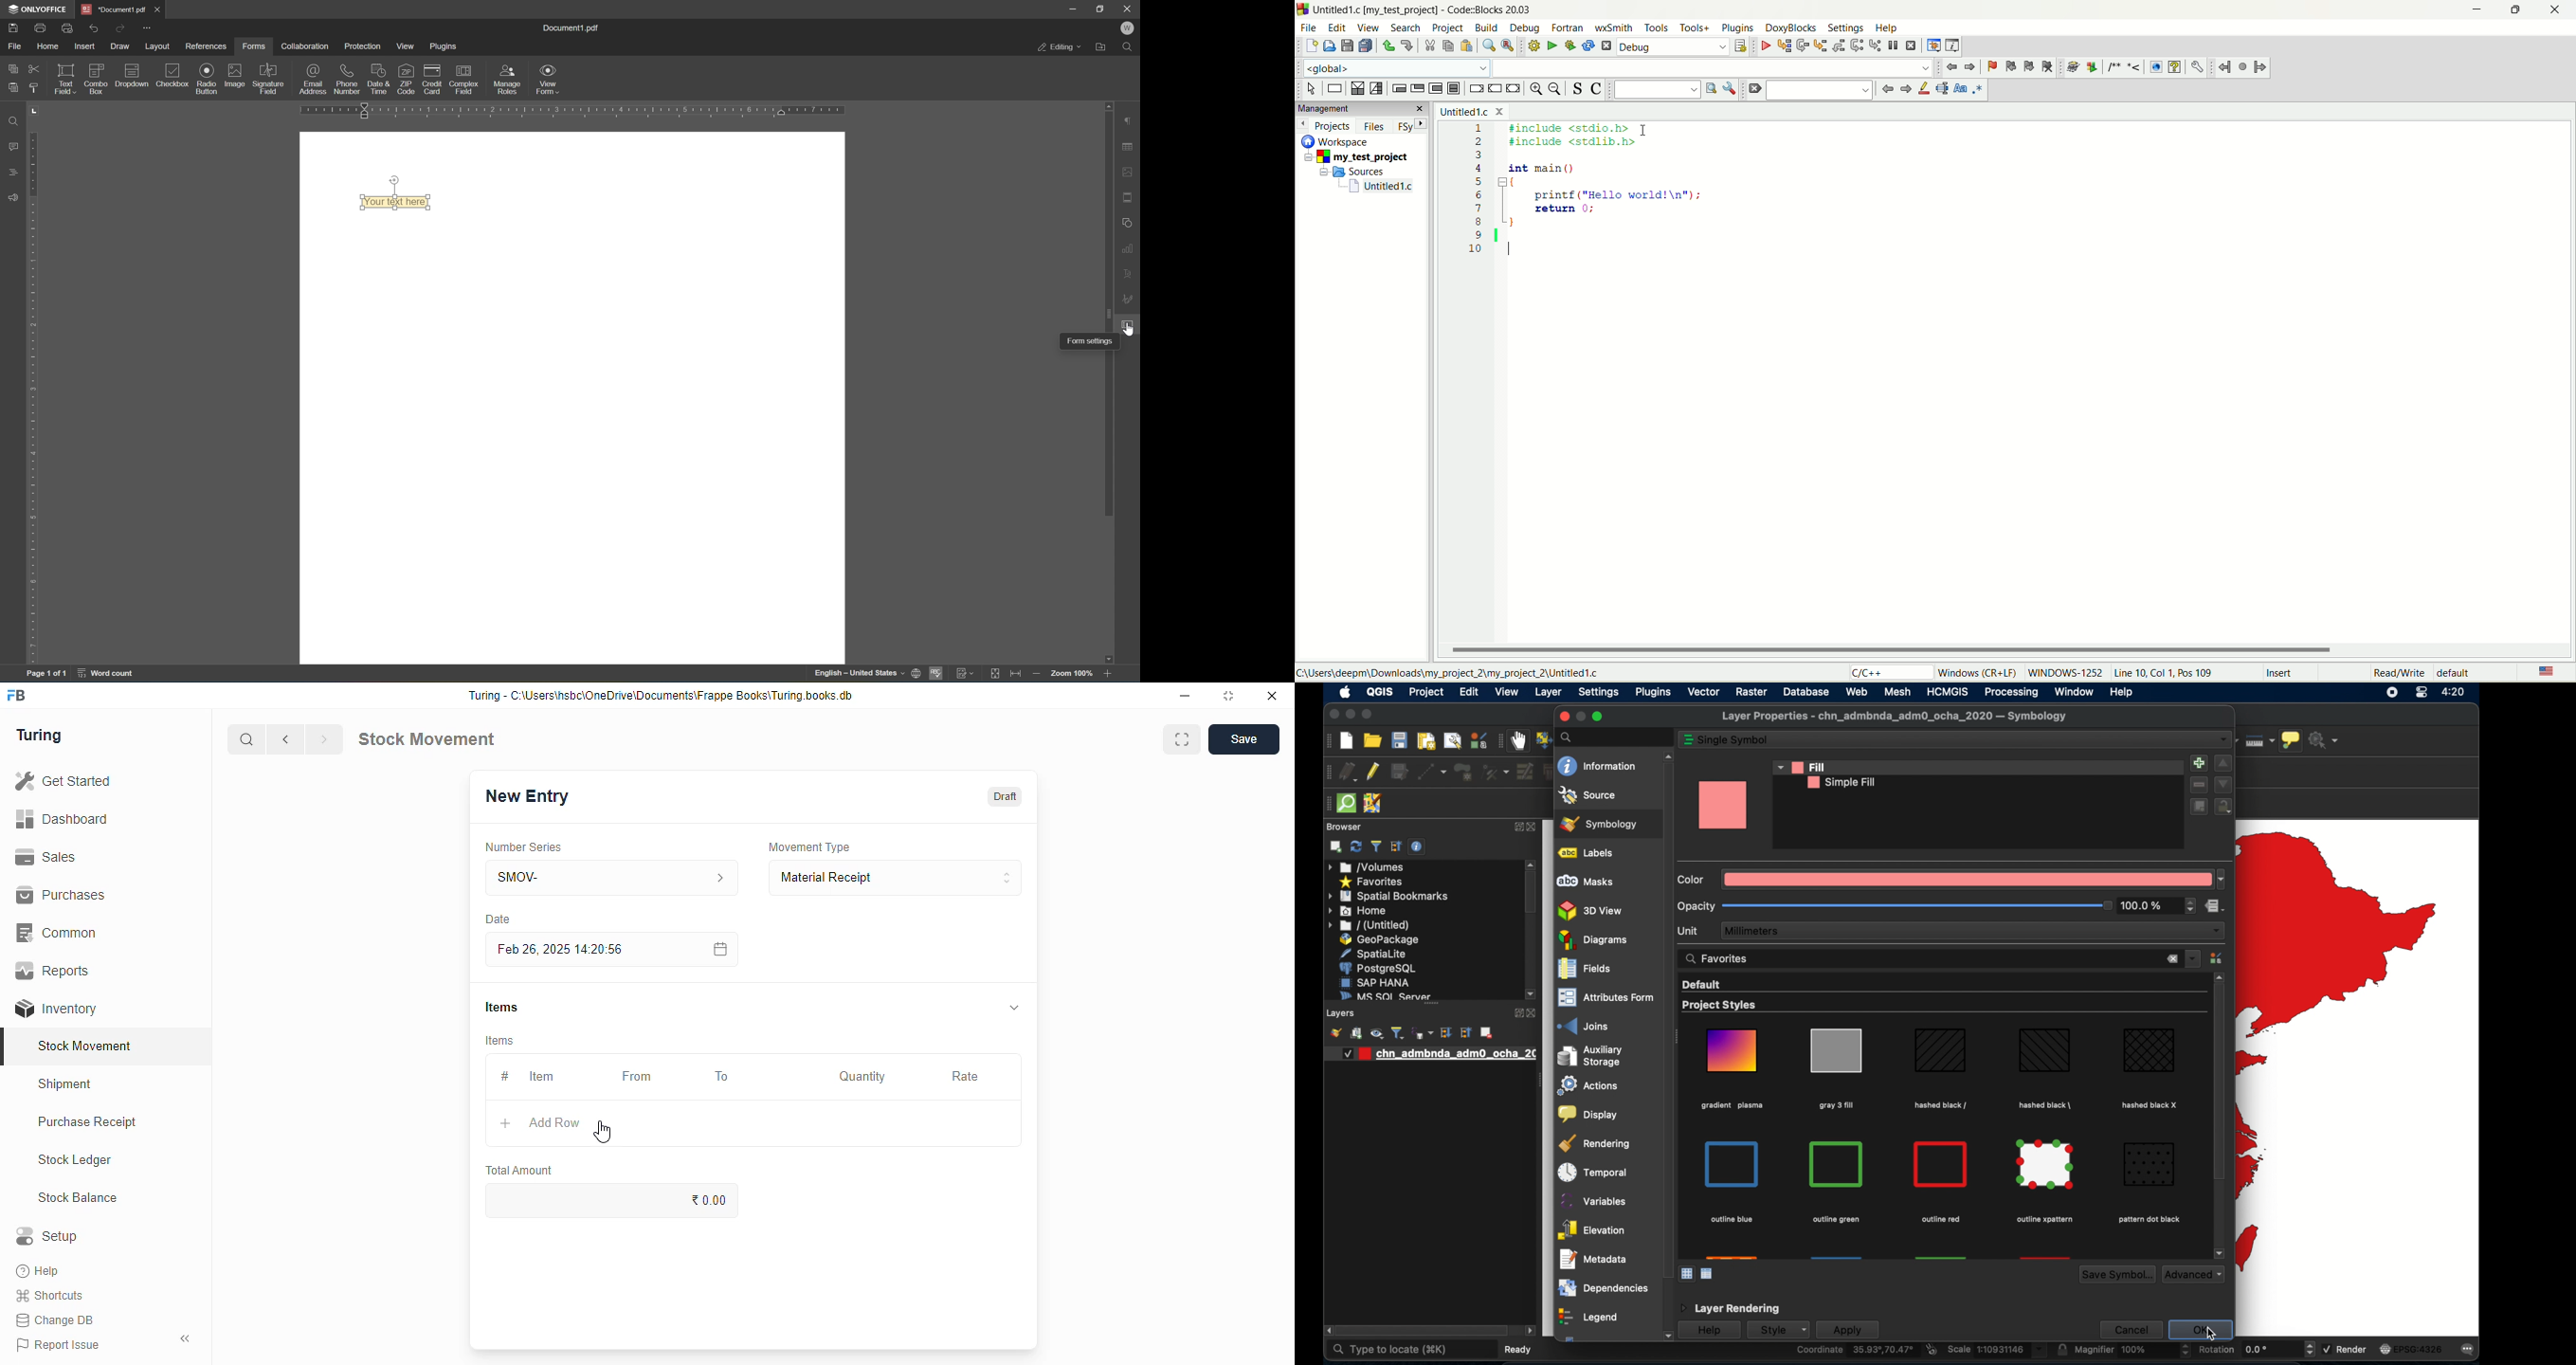  What do you see at coordinates (1507, 45) in the screenshot?
I see `replace` at bounding box center [1507, 45].